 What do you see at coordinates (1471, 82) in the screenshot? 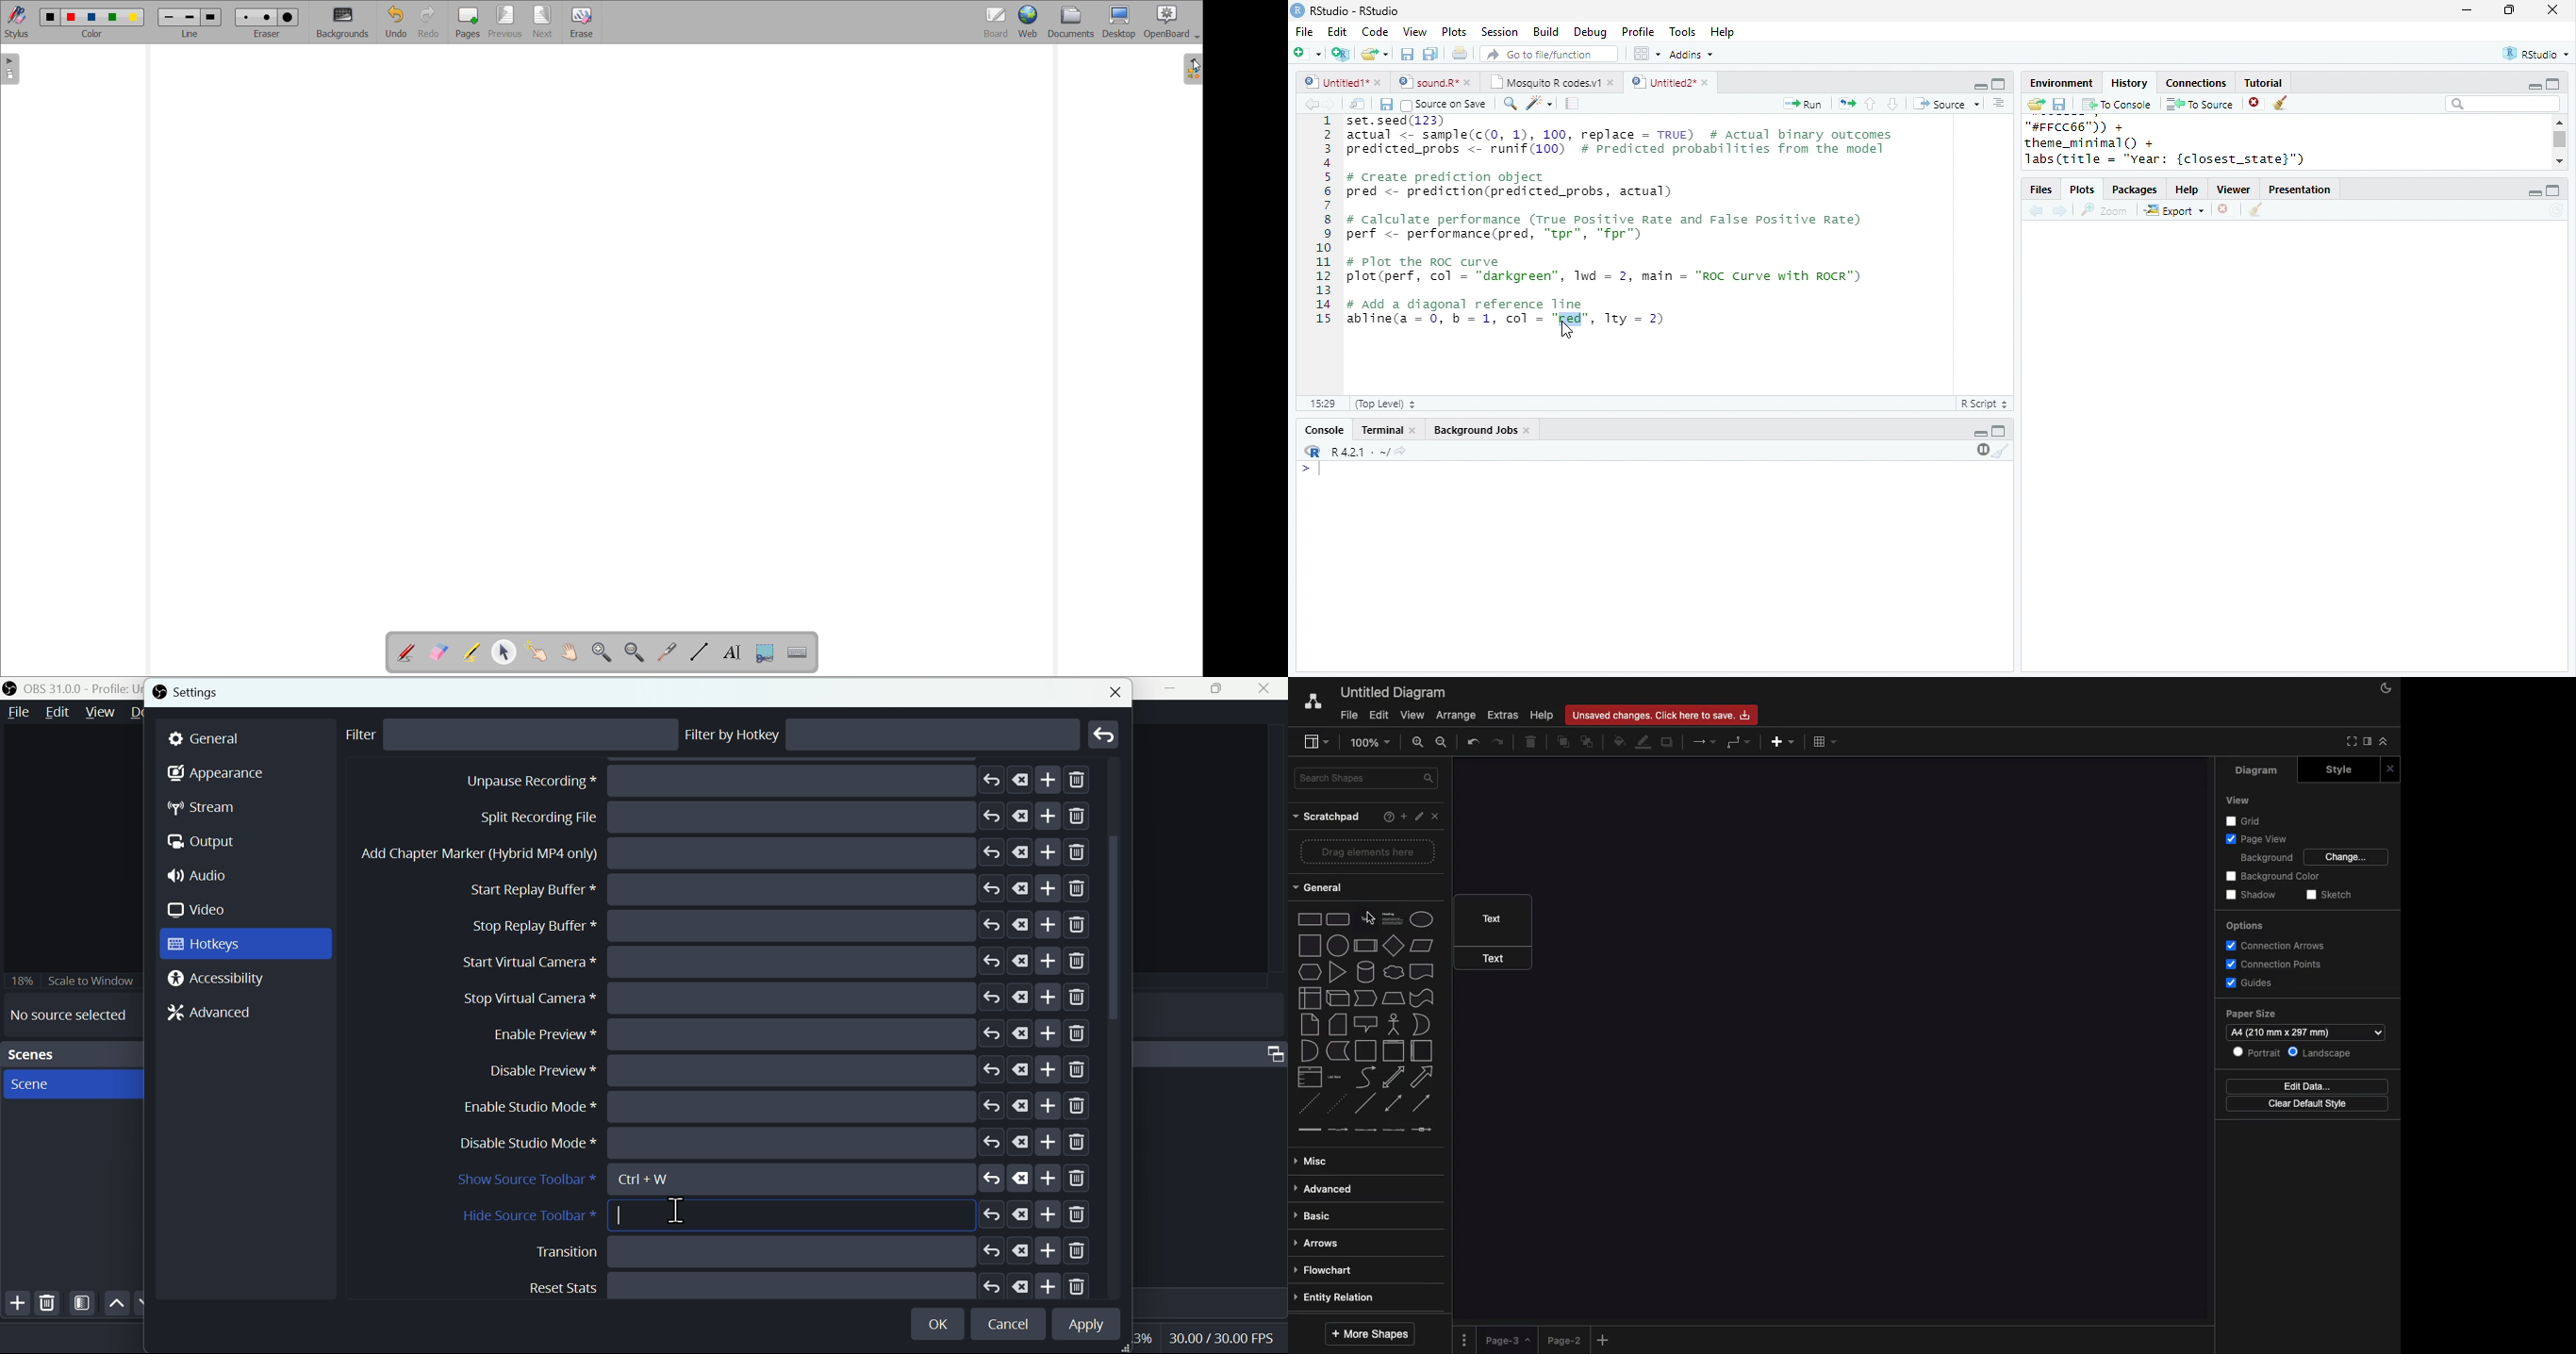
I see `close` at bounding box center [1471, 82].